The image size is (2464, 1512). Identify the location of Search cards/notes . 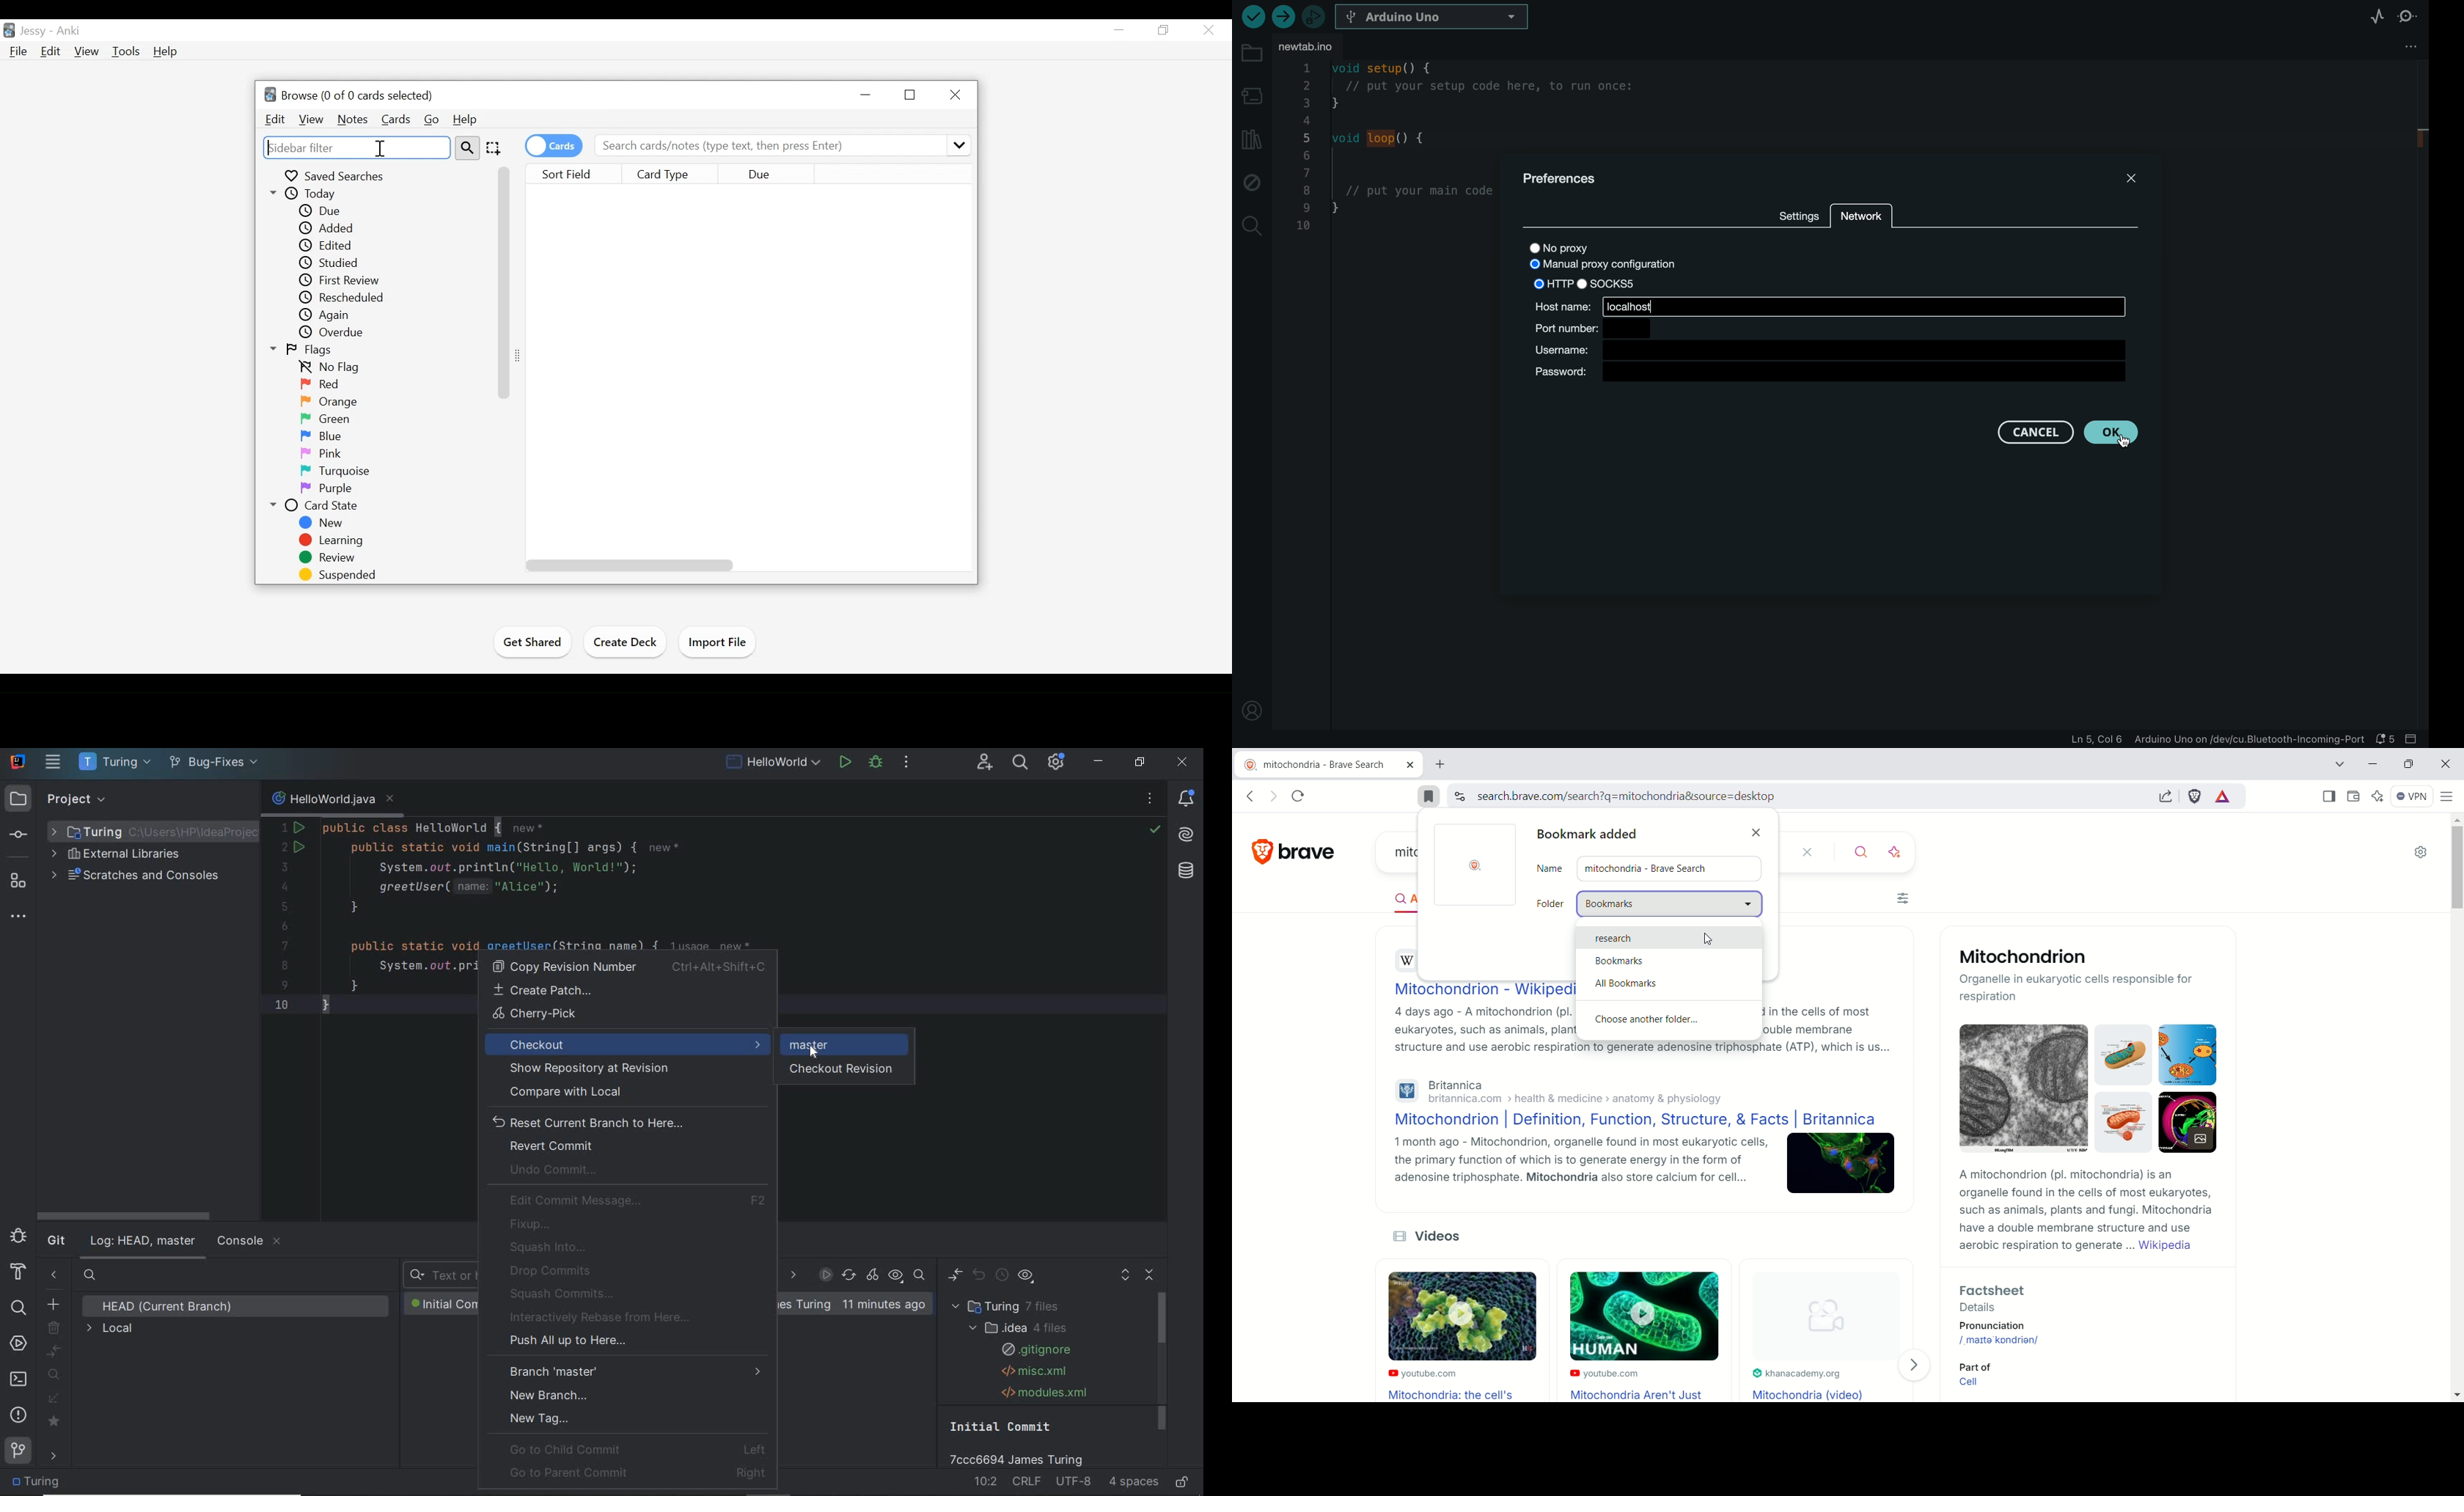
(781, 146).